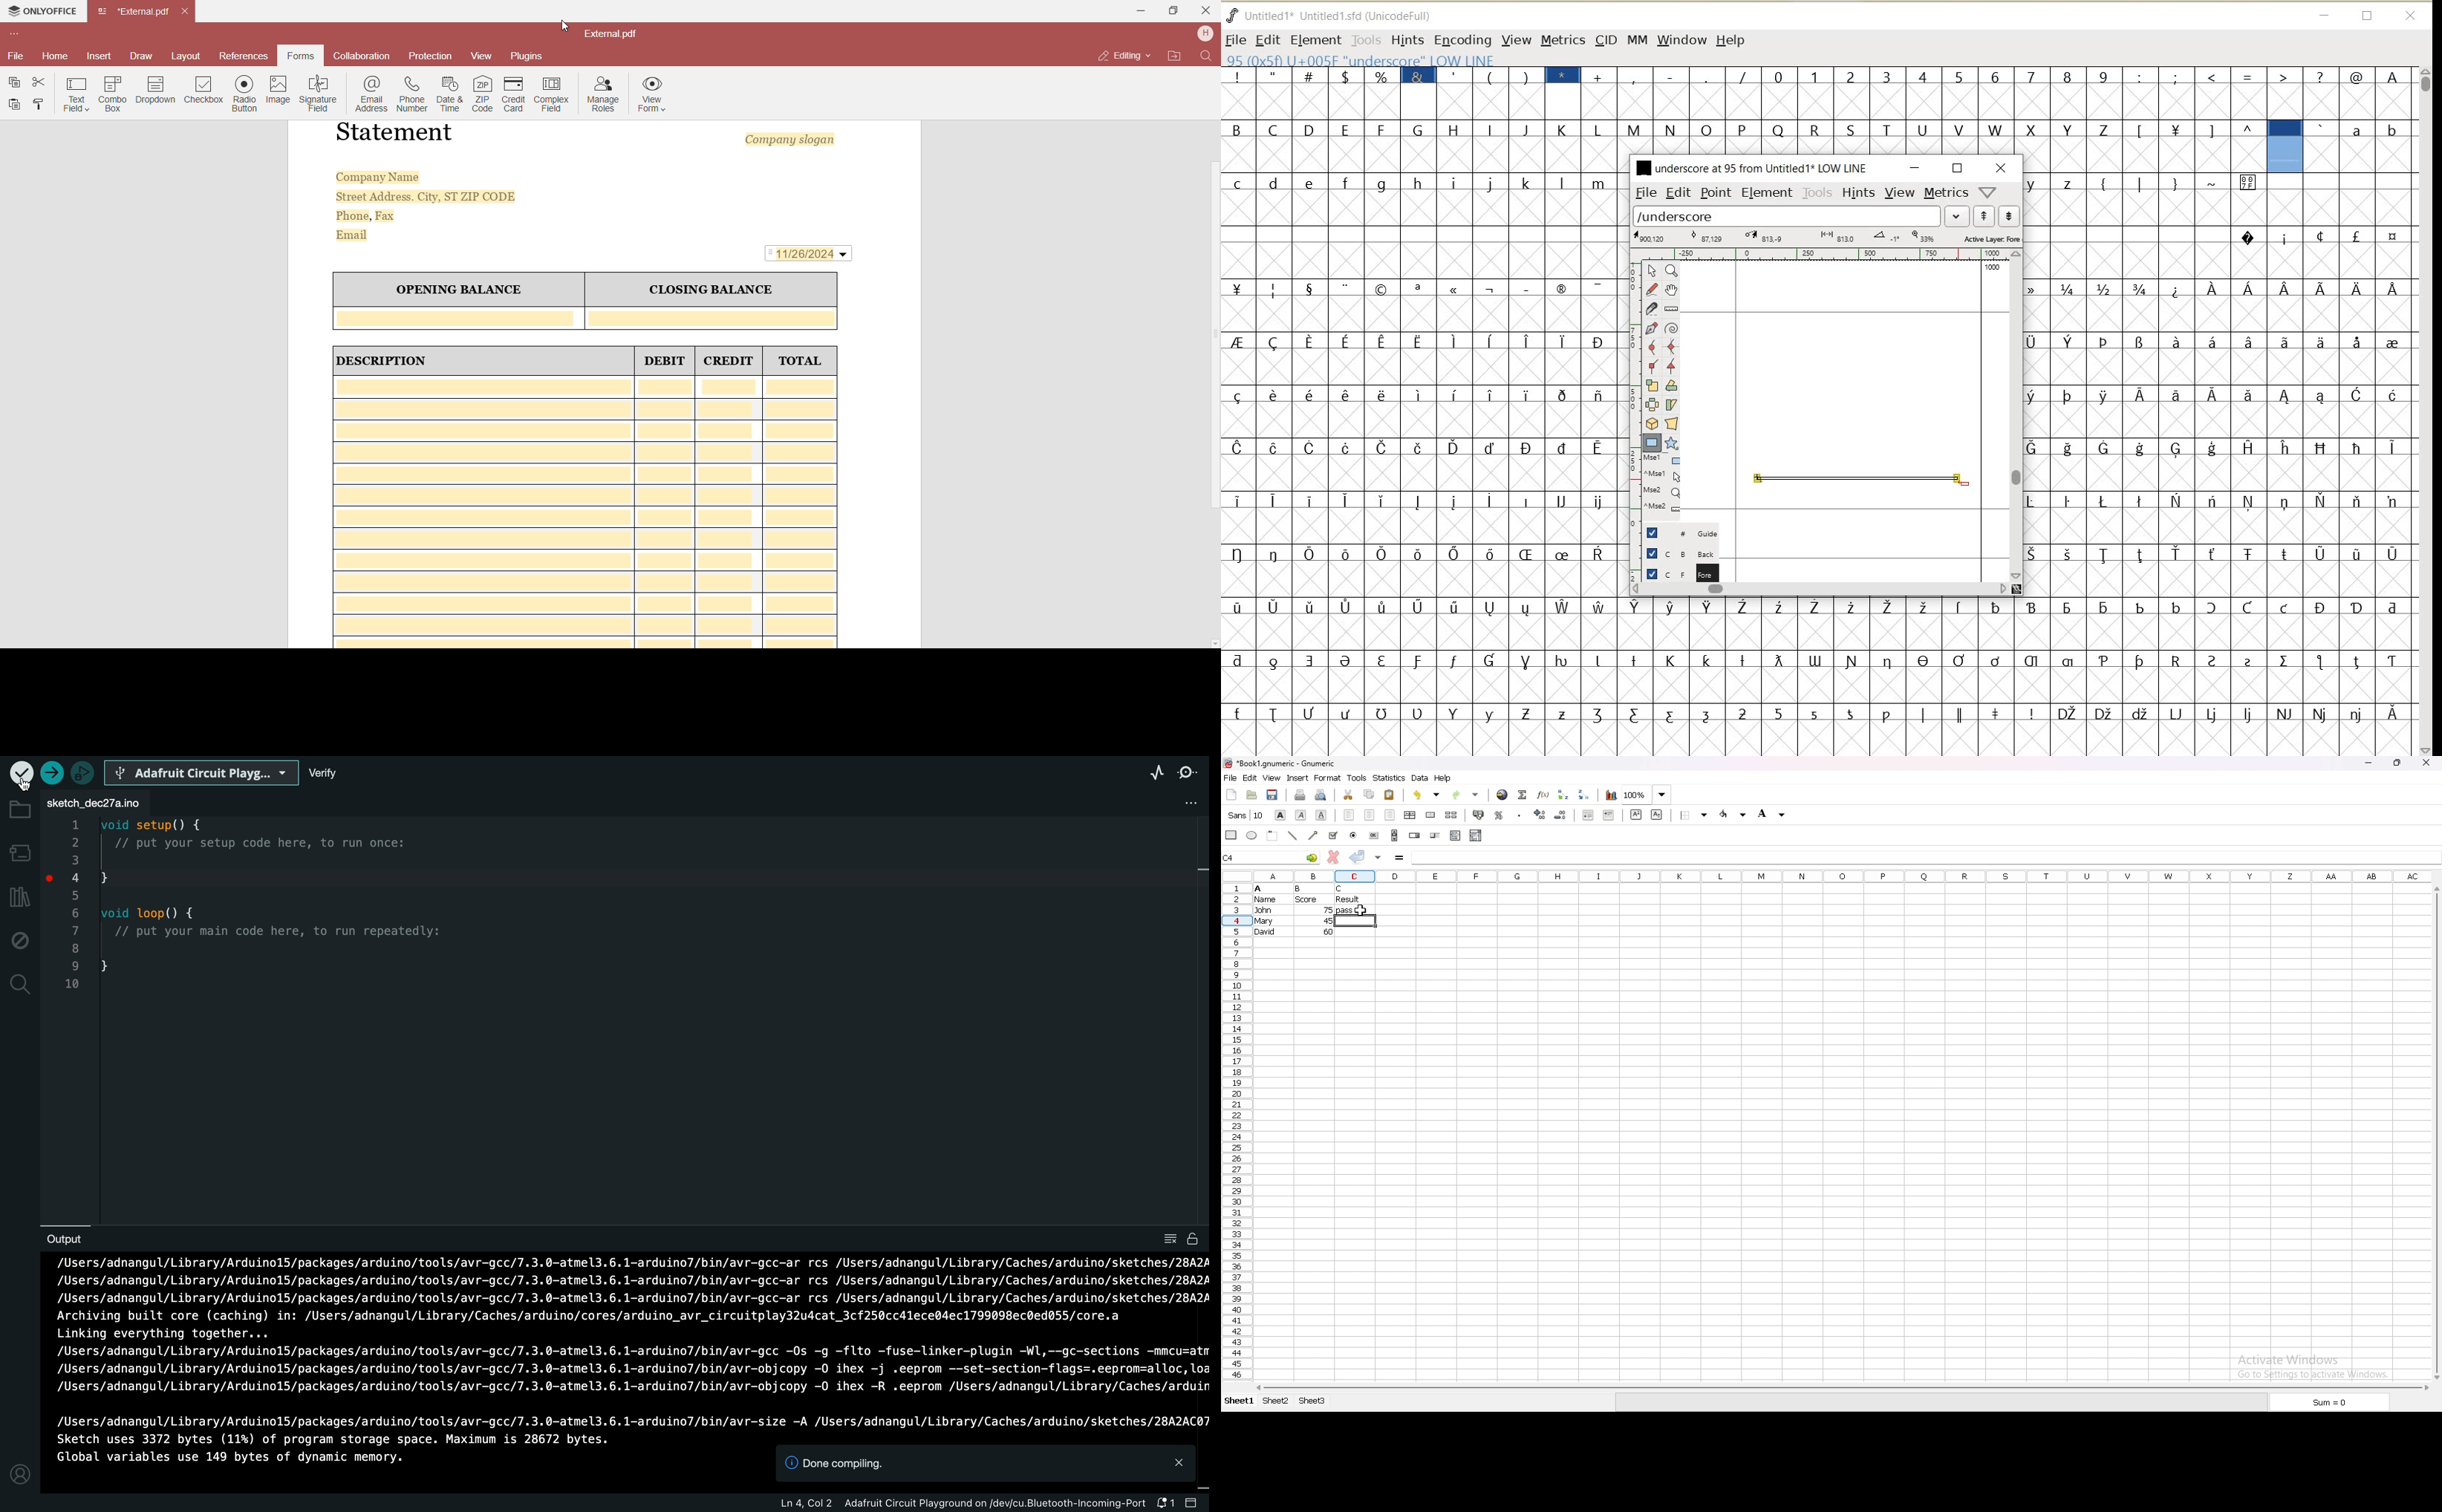  What do you see at coordinates (1443, 778) in the screenshot?
I see `help` at bounding box center [1443, 778].